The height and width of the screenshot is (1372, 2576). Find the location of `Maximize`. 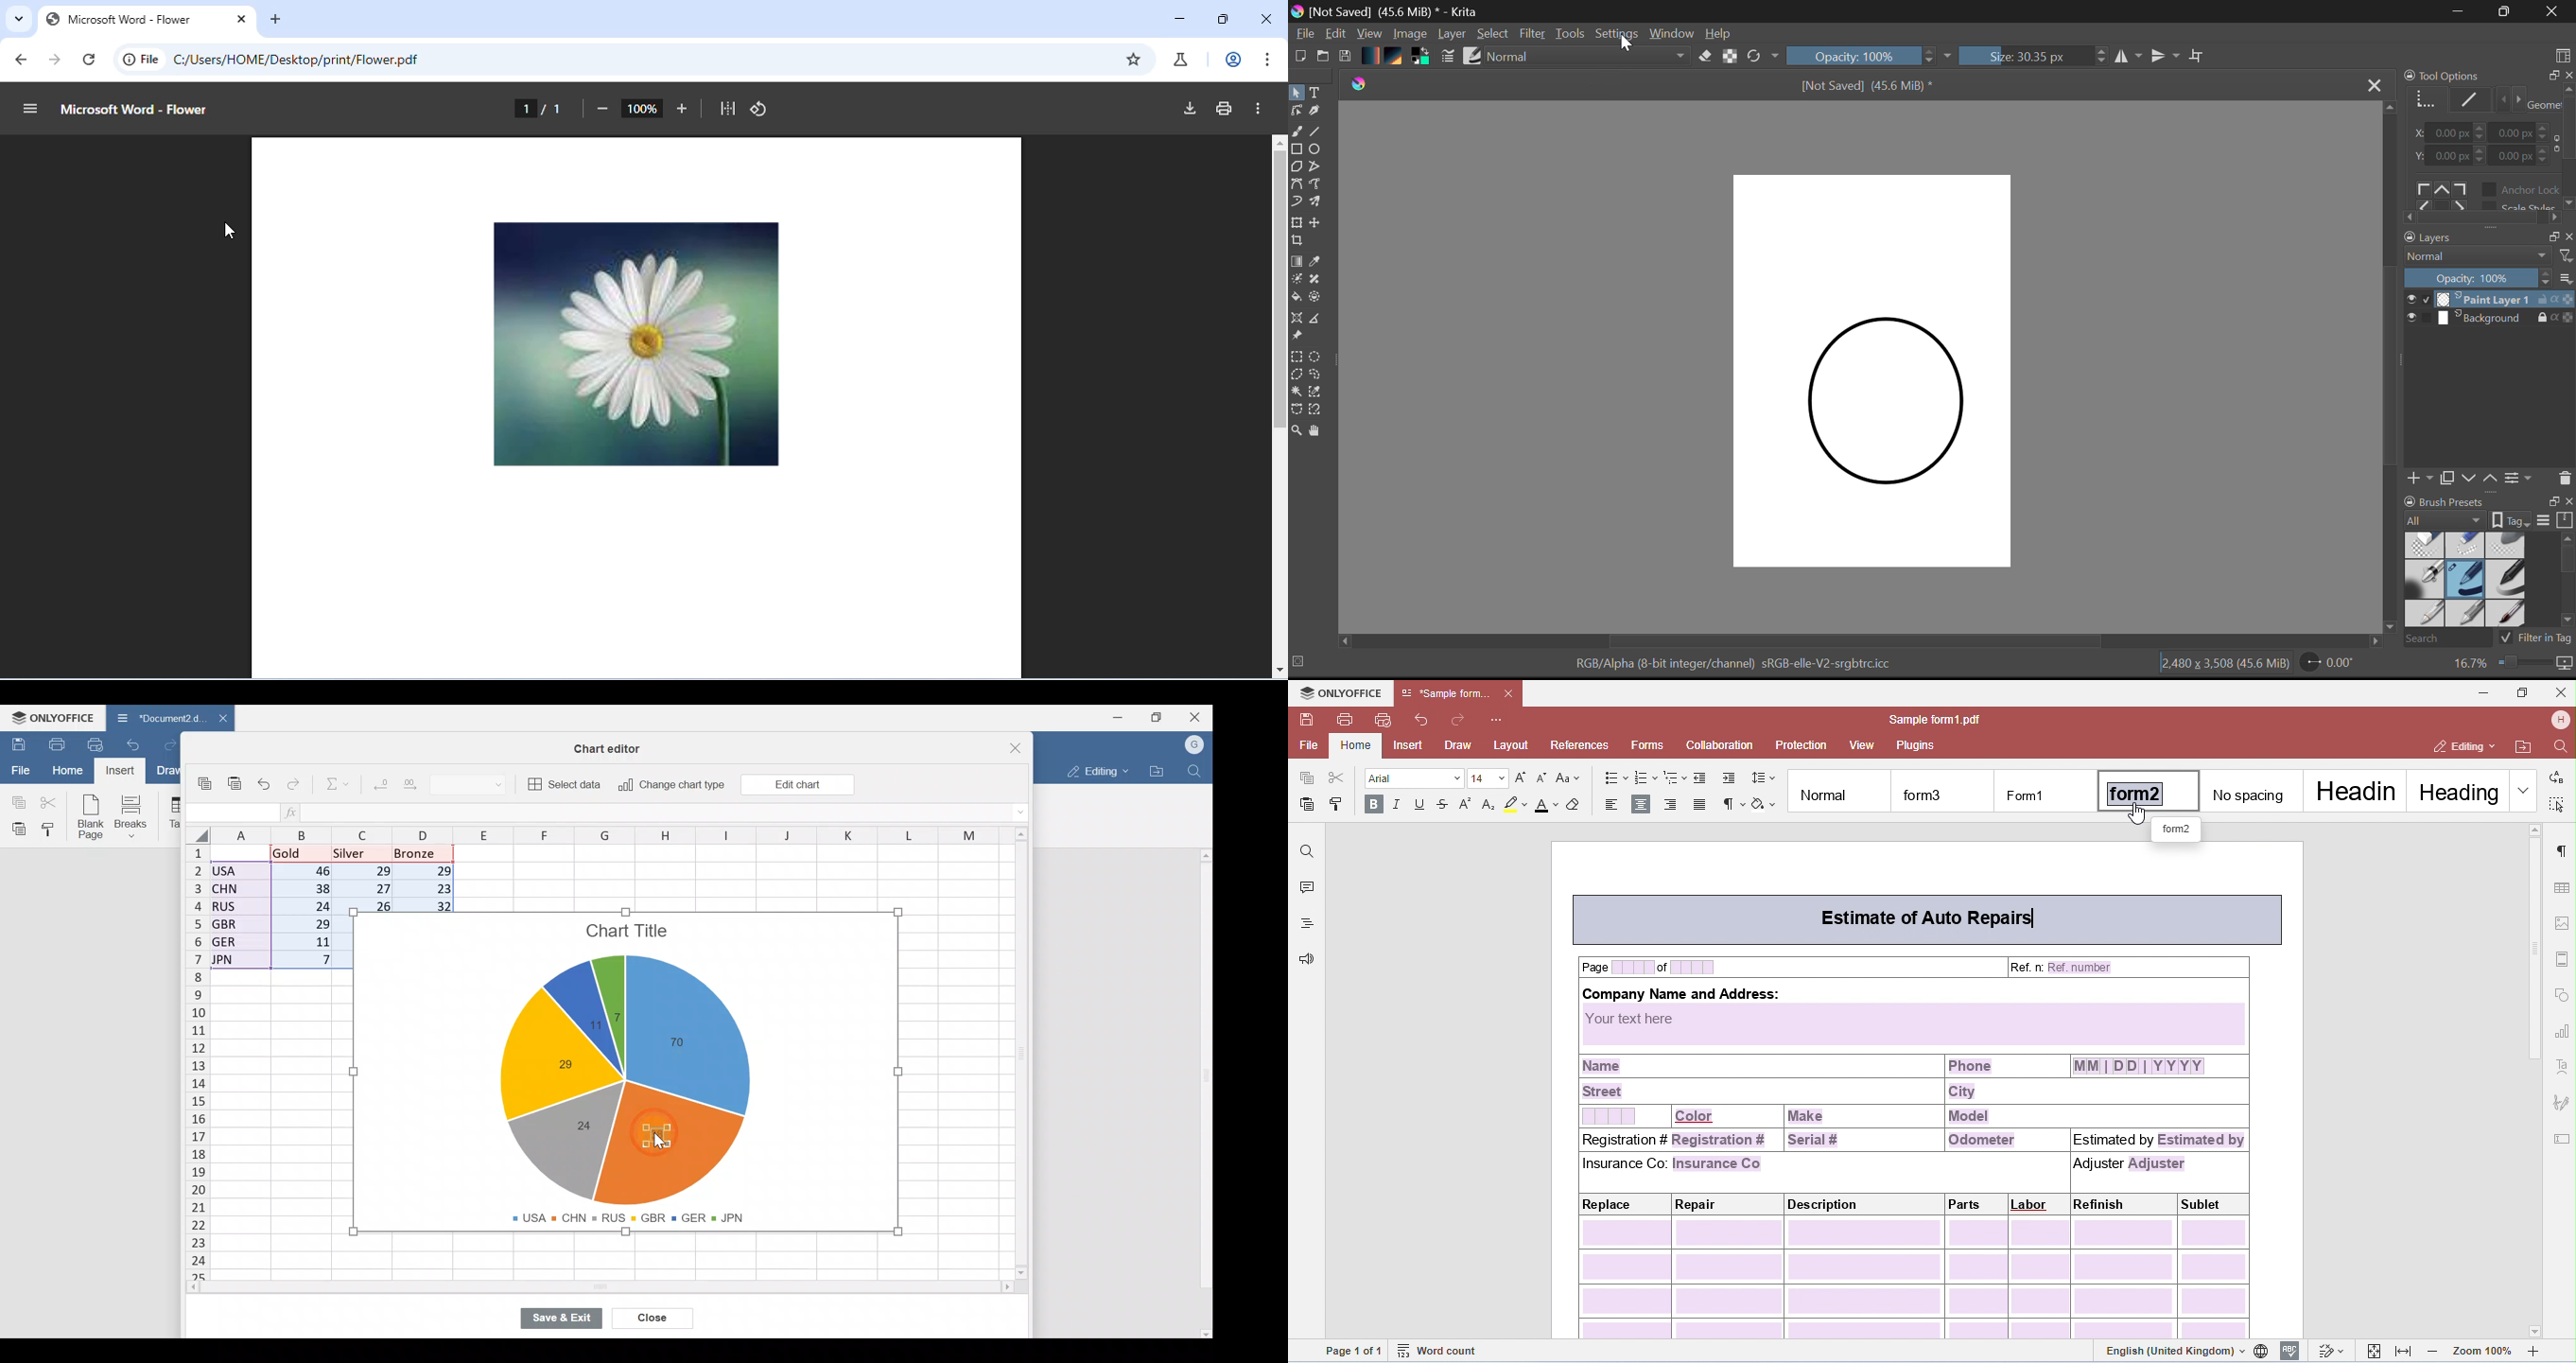

Maximize is located at coordinates (1162, 716).